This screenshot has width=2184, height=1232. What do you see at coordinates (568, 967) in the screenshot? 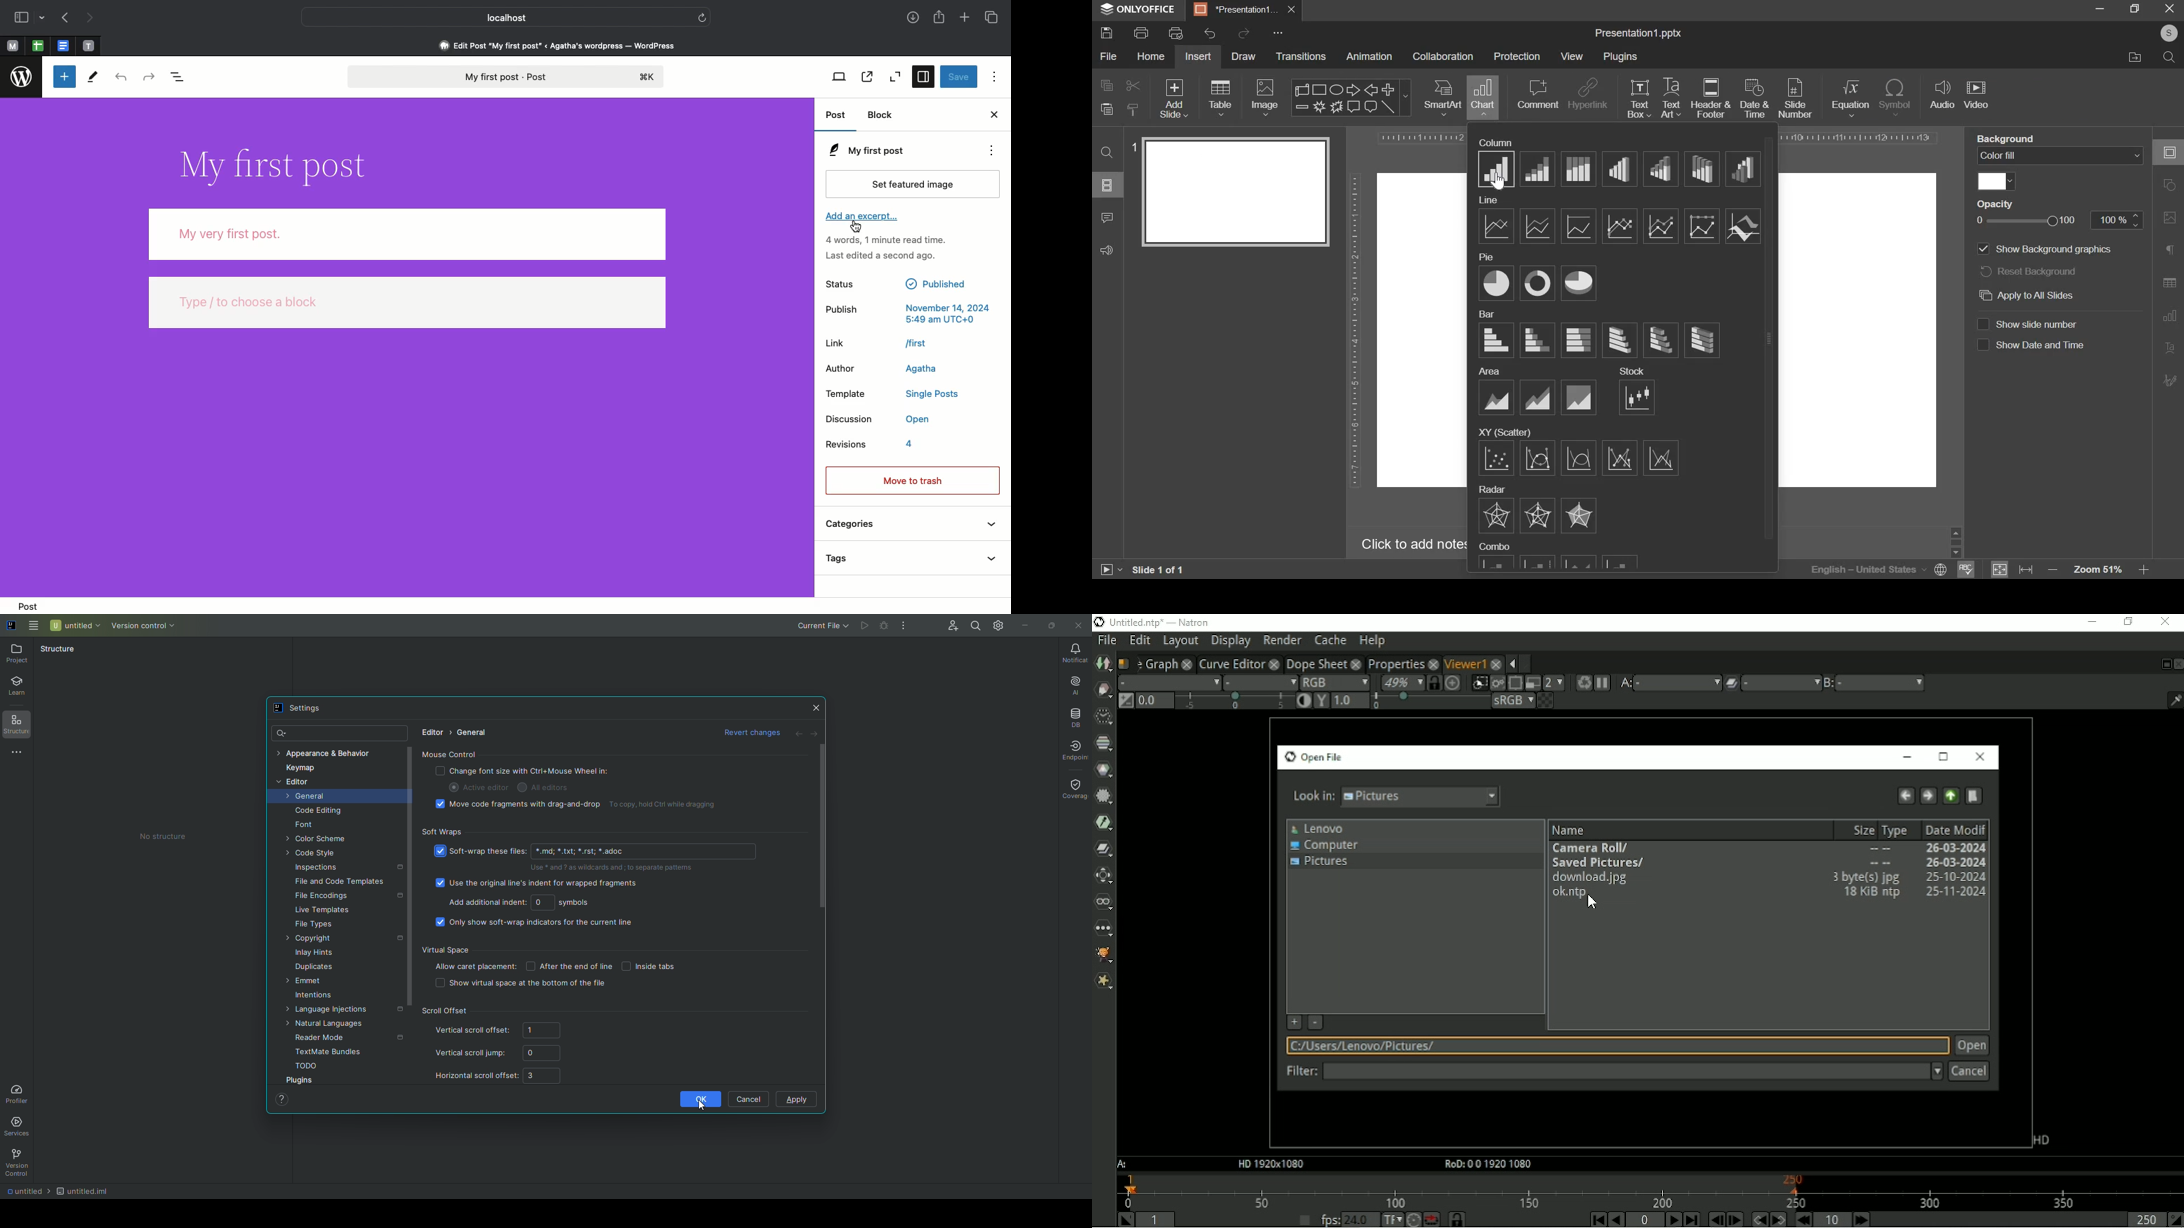
I see `After the end of line` at bounding box center [568, 967].